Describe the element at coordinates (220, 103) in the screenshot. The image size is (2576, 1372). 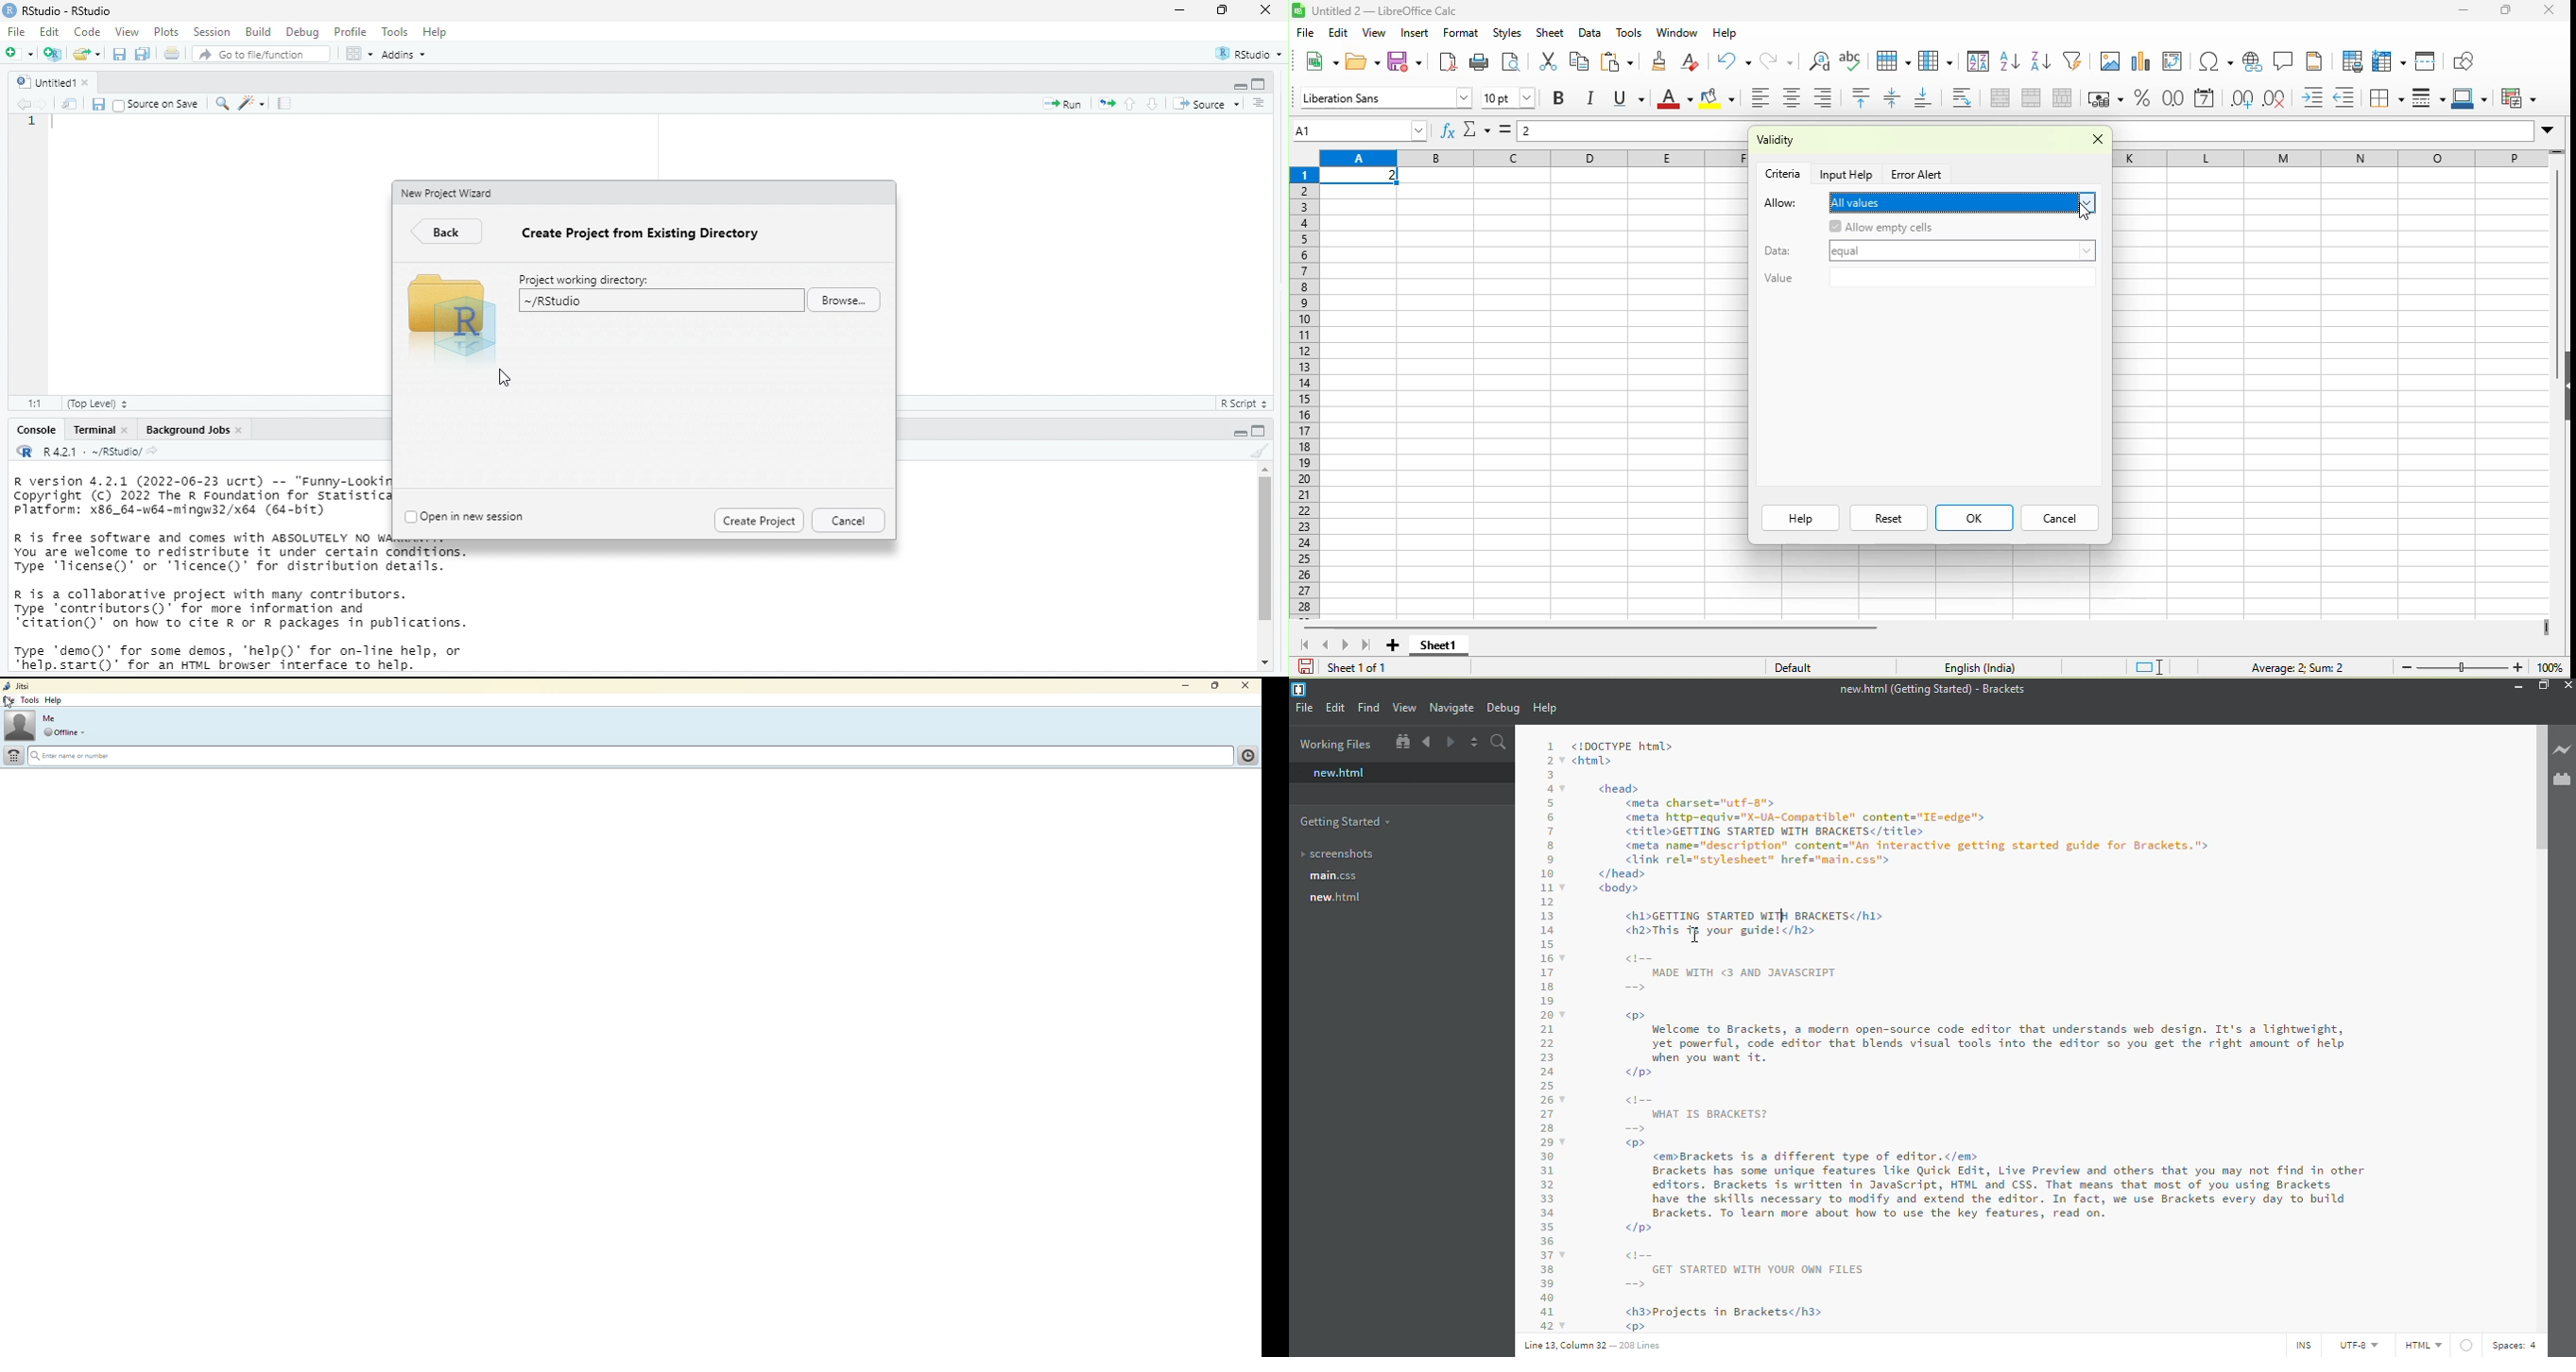
I see `find/replace` at that location.